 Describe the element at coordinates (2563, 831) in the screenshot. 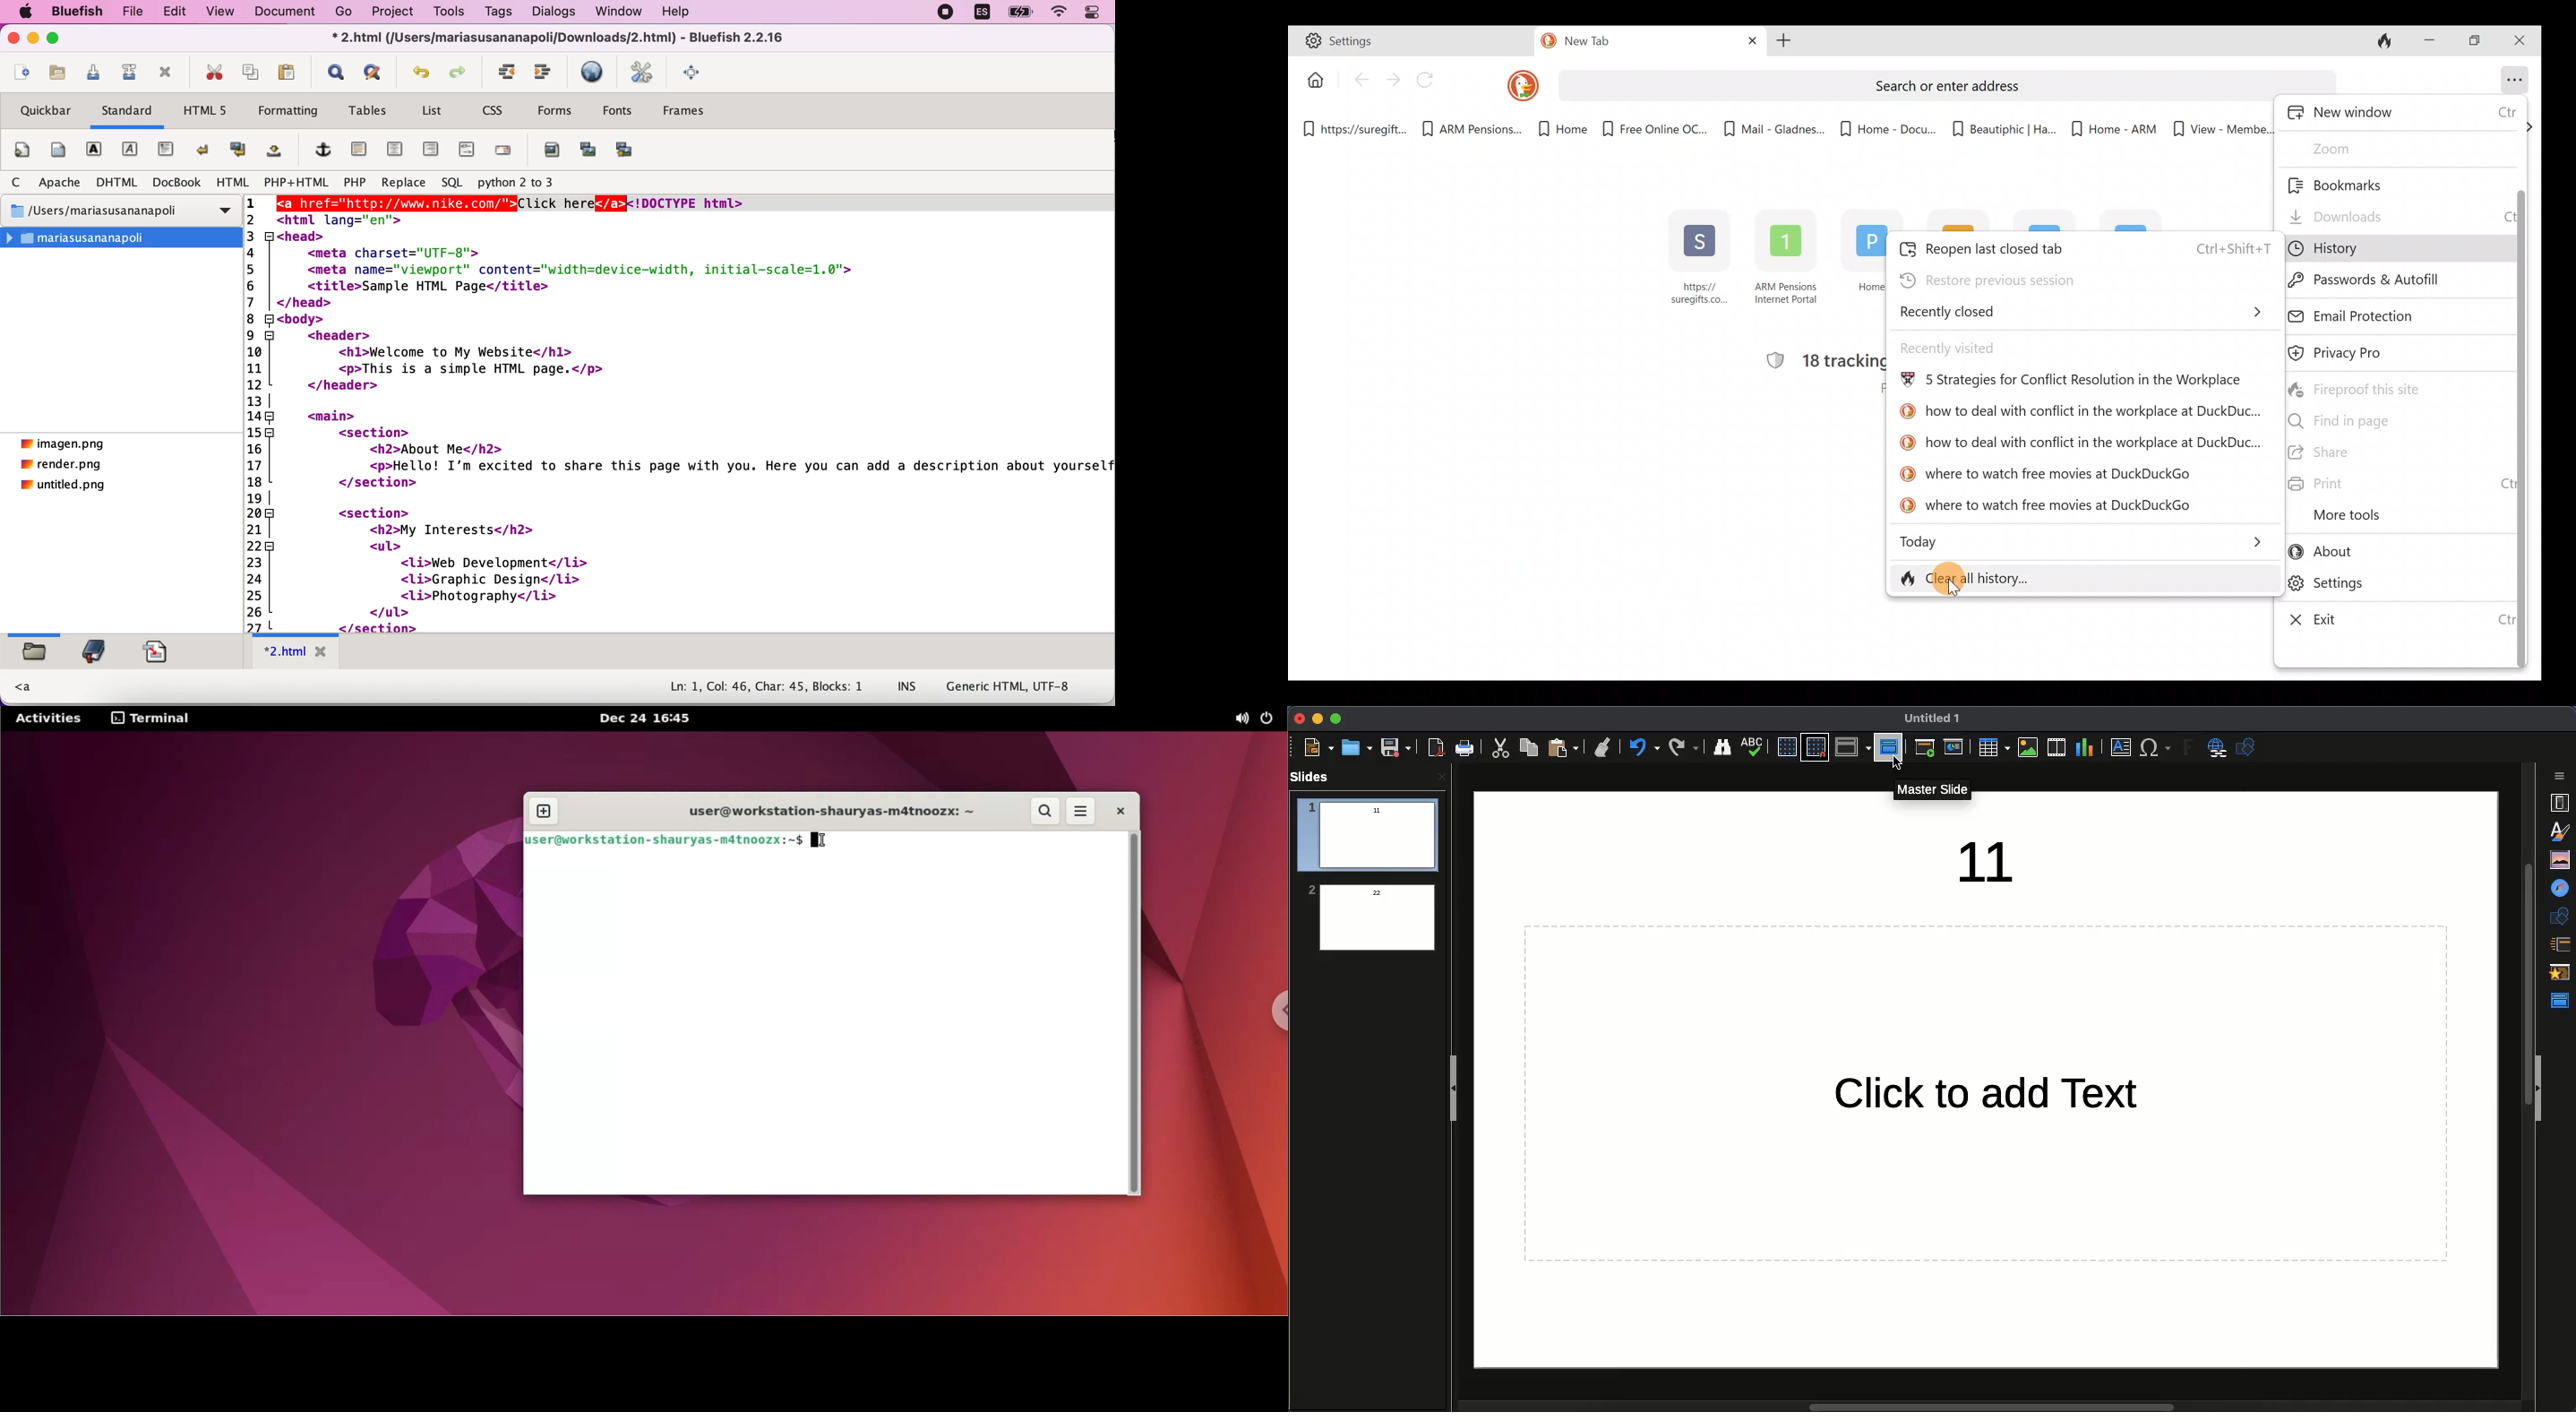

I see `Styles` at that location.